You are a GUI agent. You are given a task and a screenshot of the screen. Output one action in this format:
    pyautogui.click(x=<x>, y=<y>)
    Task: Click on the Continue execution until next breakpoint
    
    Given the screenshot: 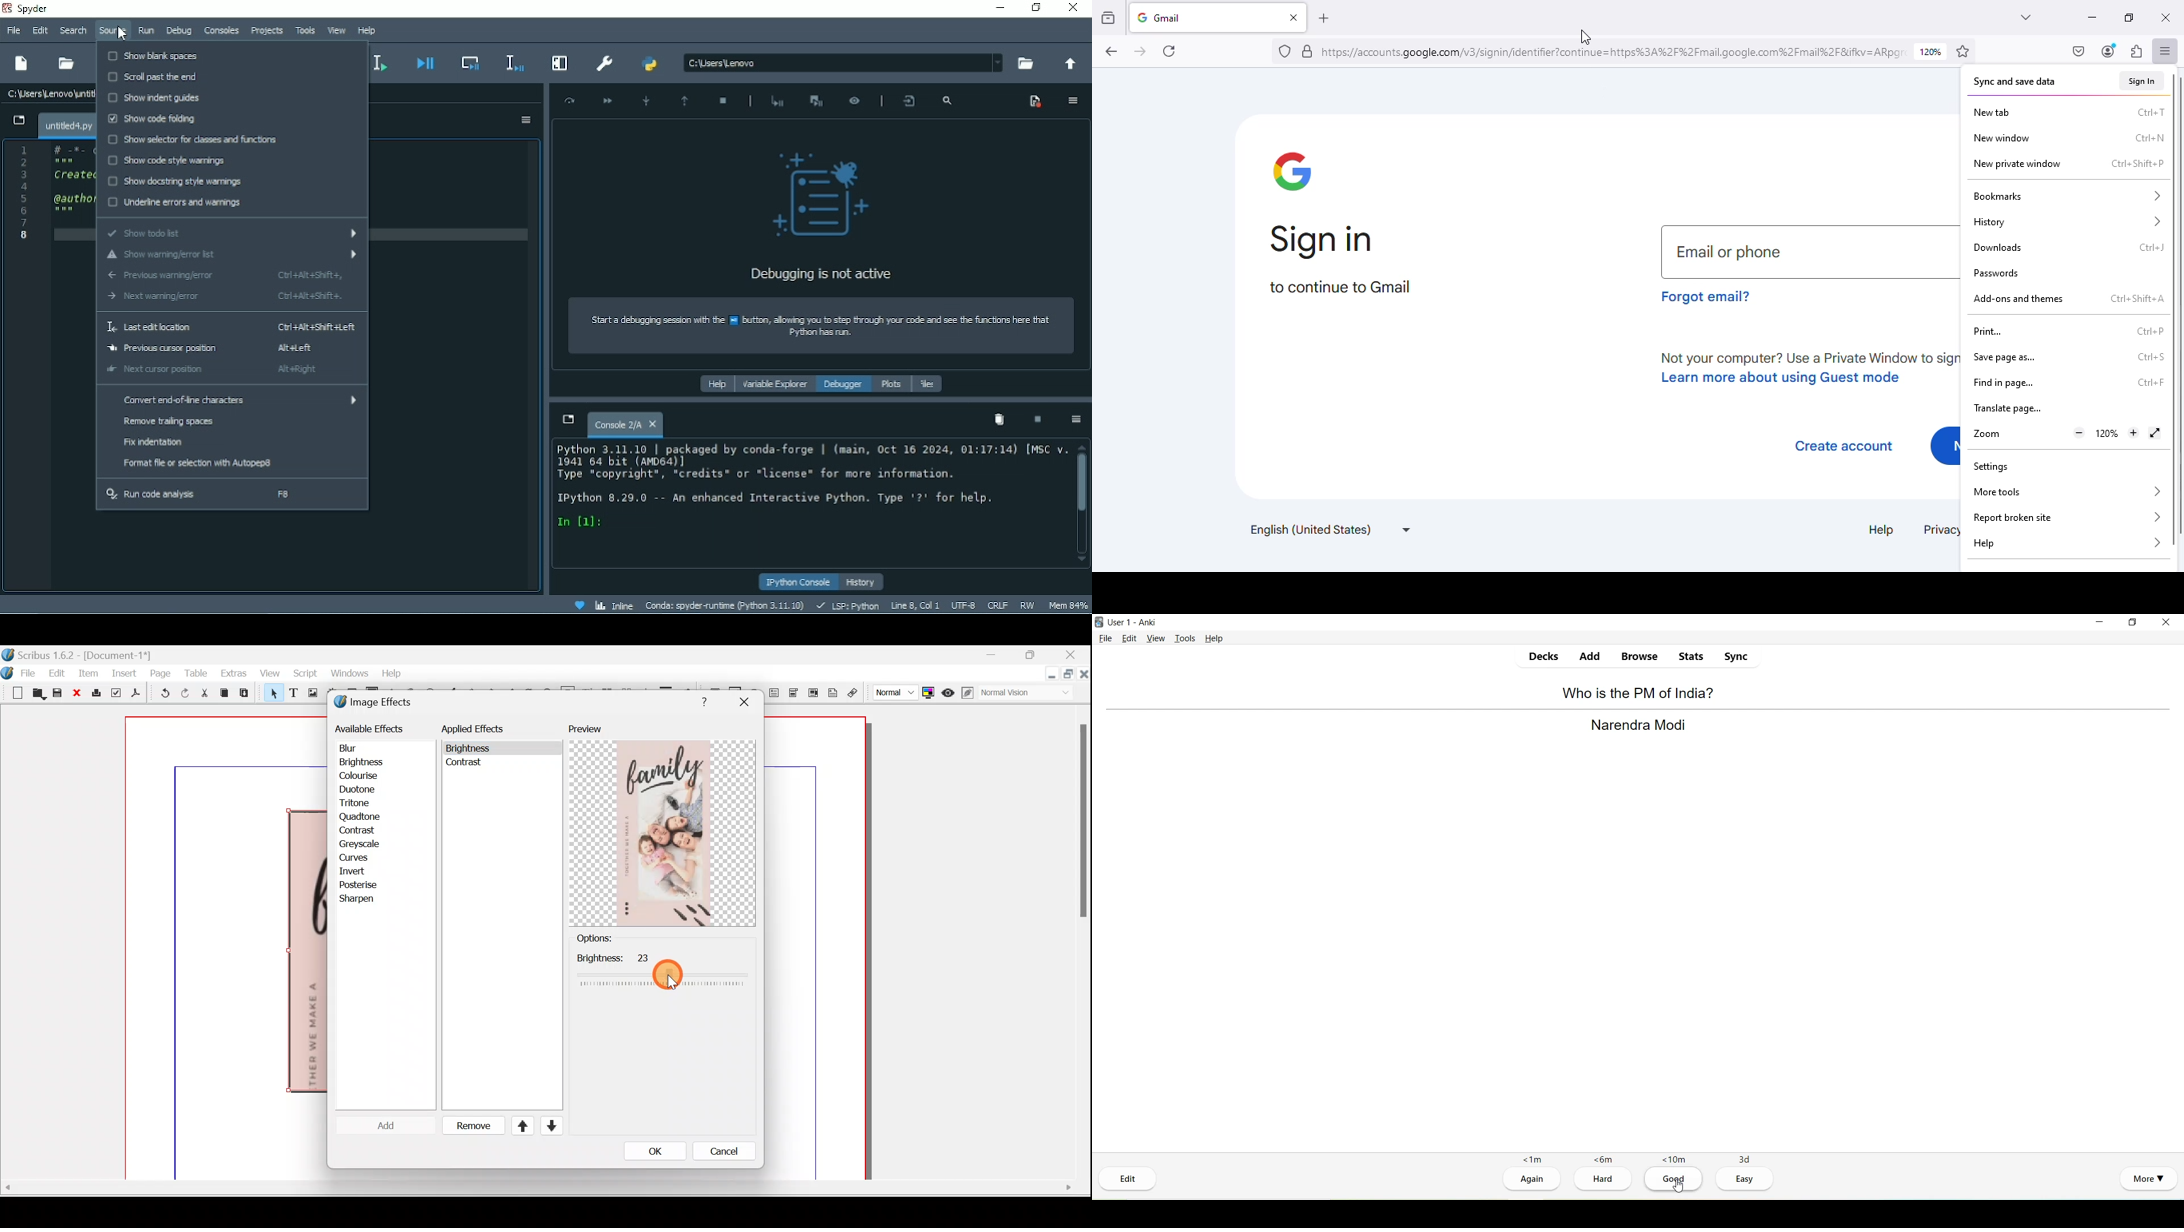 What is the action you would take?
    pyautogui.click(x=608, y=101)
    